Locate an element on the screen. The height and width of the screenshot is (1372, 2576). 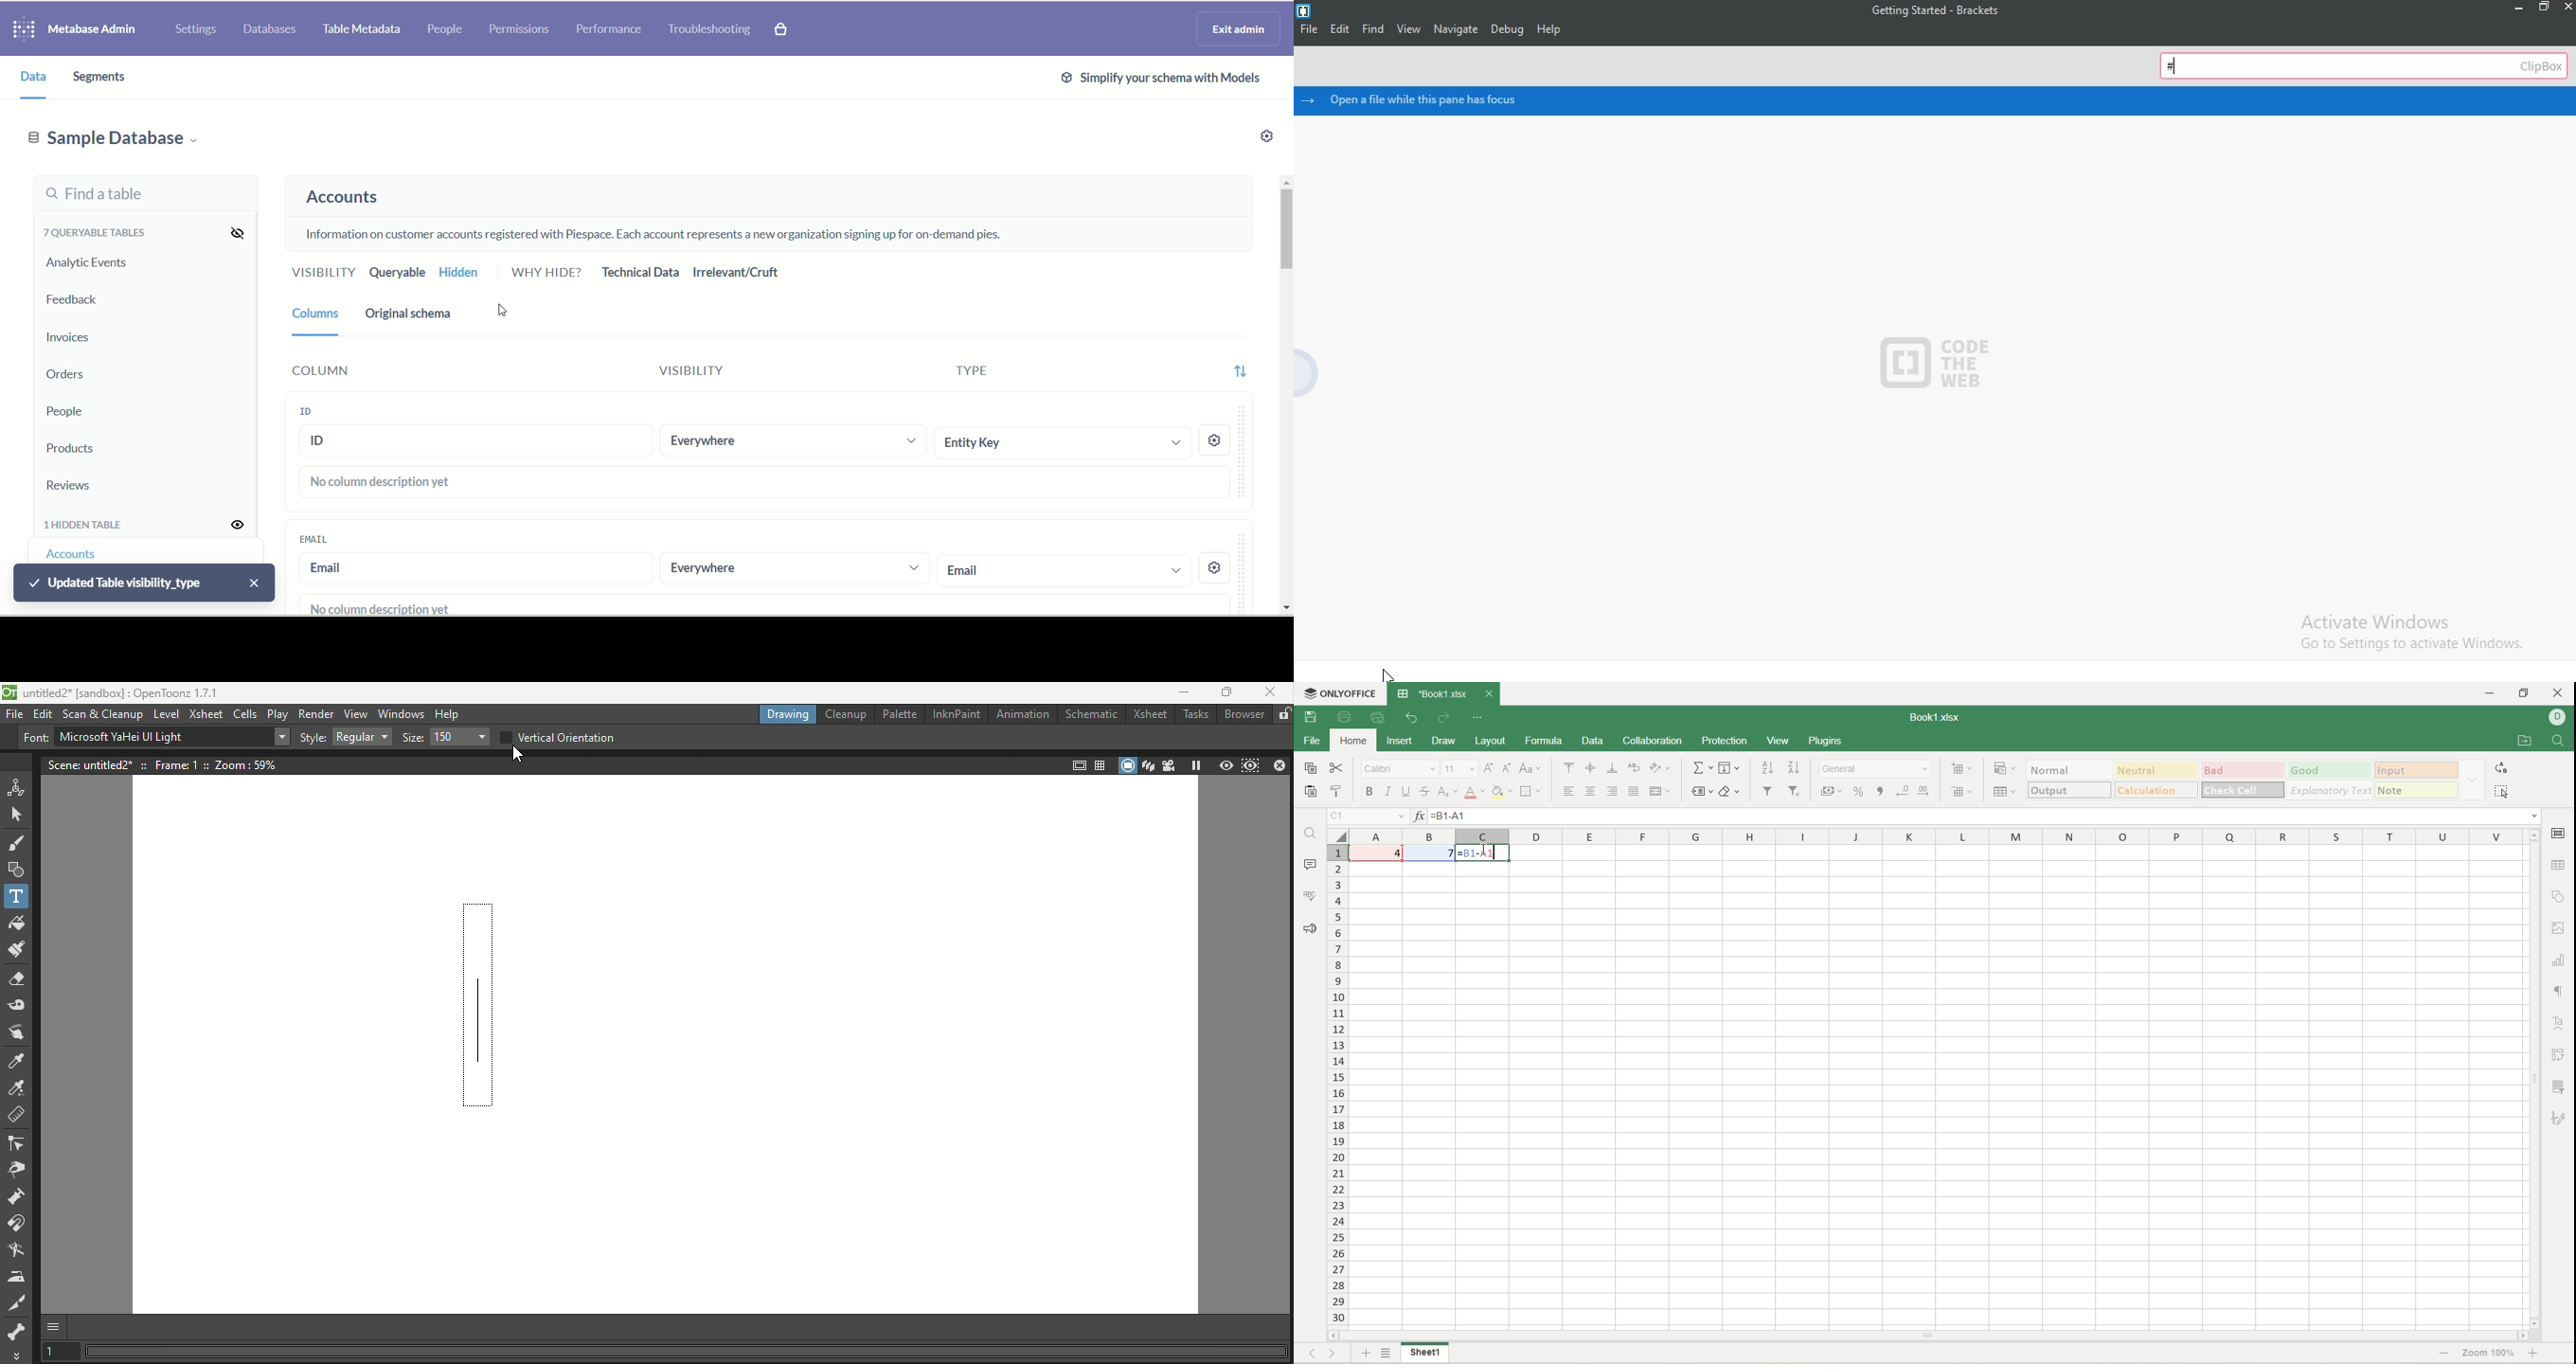
table settings is located at coordinates (2559, 869).